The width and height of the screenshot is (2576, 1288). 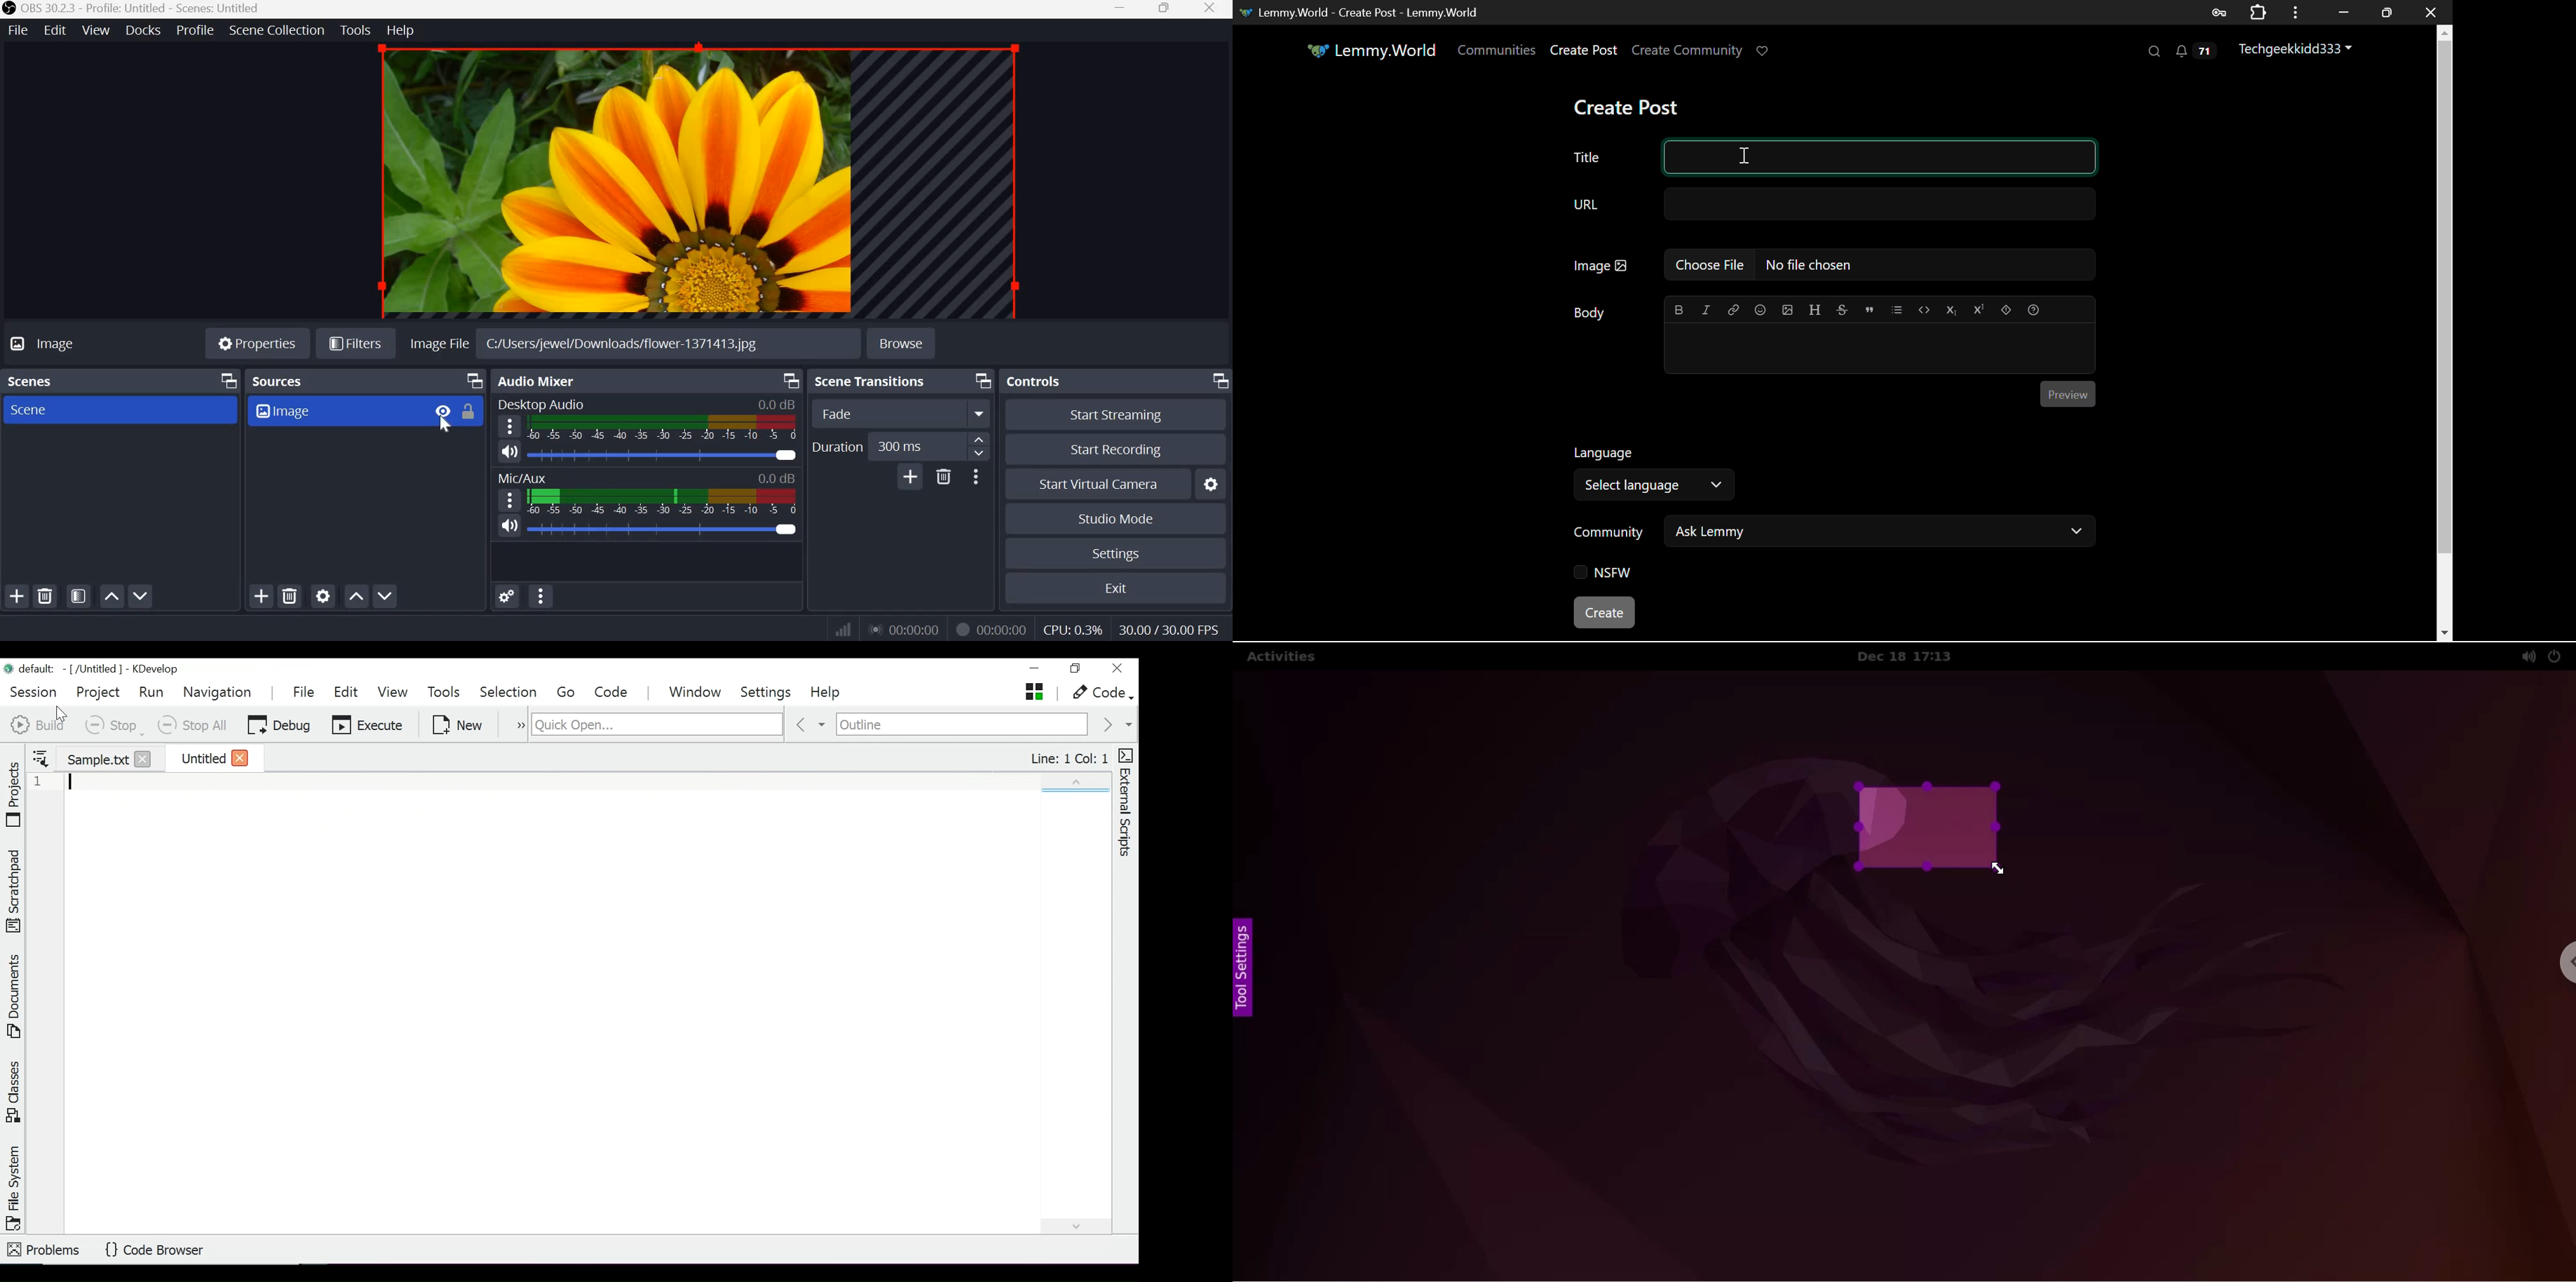 What do you see at coordinates (288, 410) in the screenshot?
I see `Image` at bounding box center [288, 410].